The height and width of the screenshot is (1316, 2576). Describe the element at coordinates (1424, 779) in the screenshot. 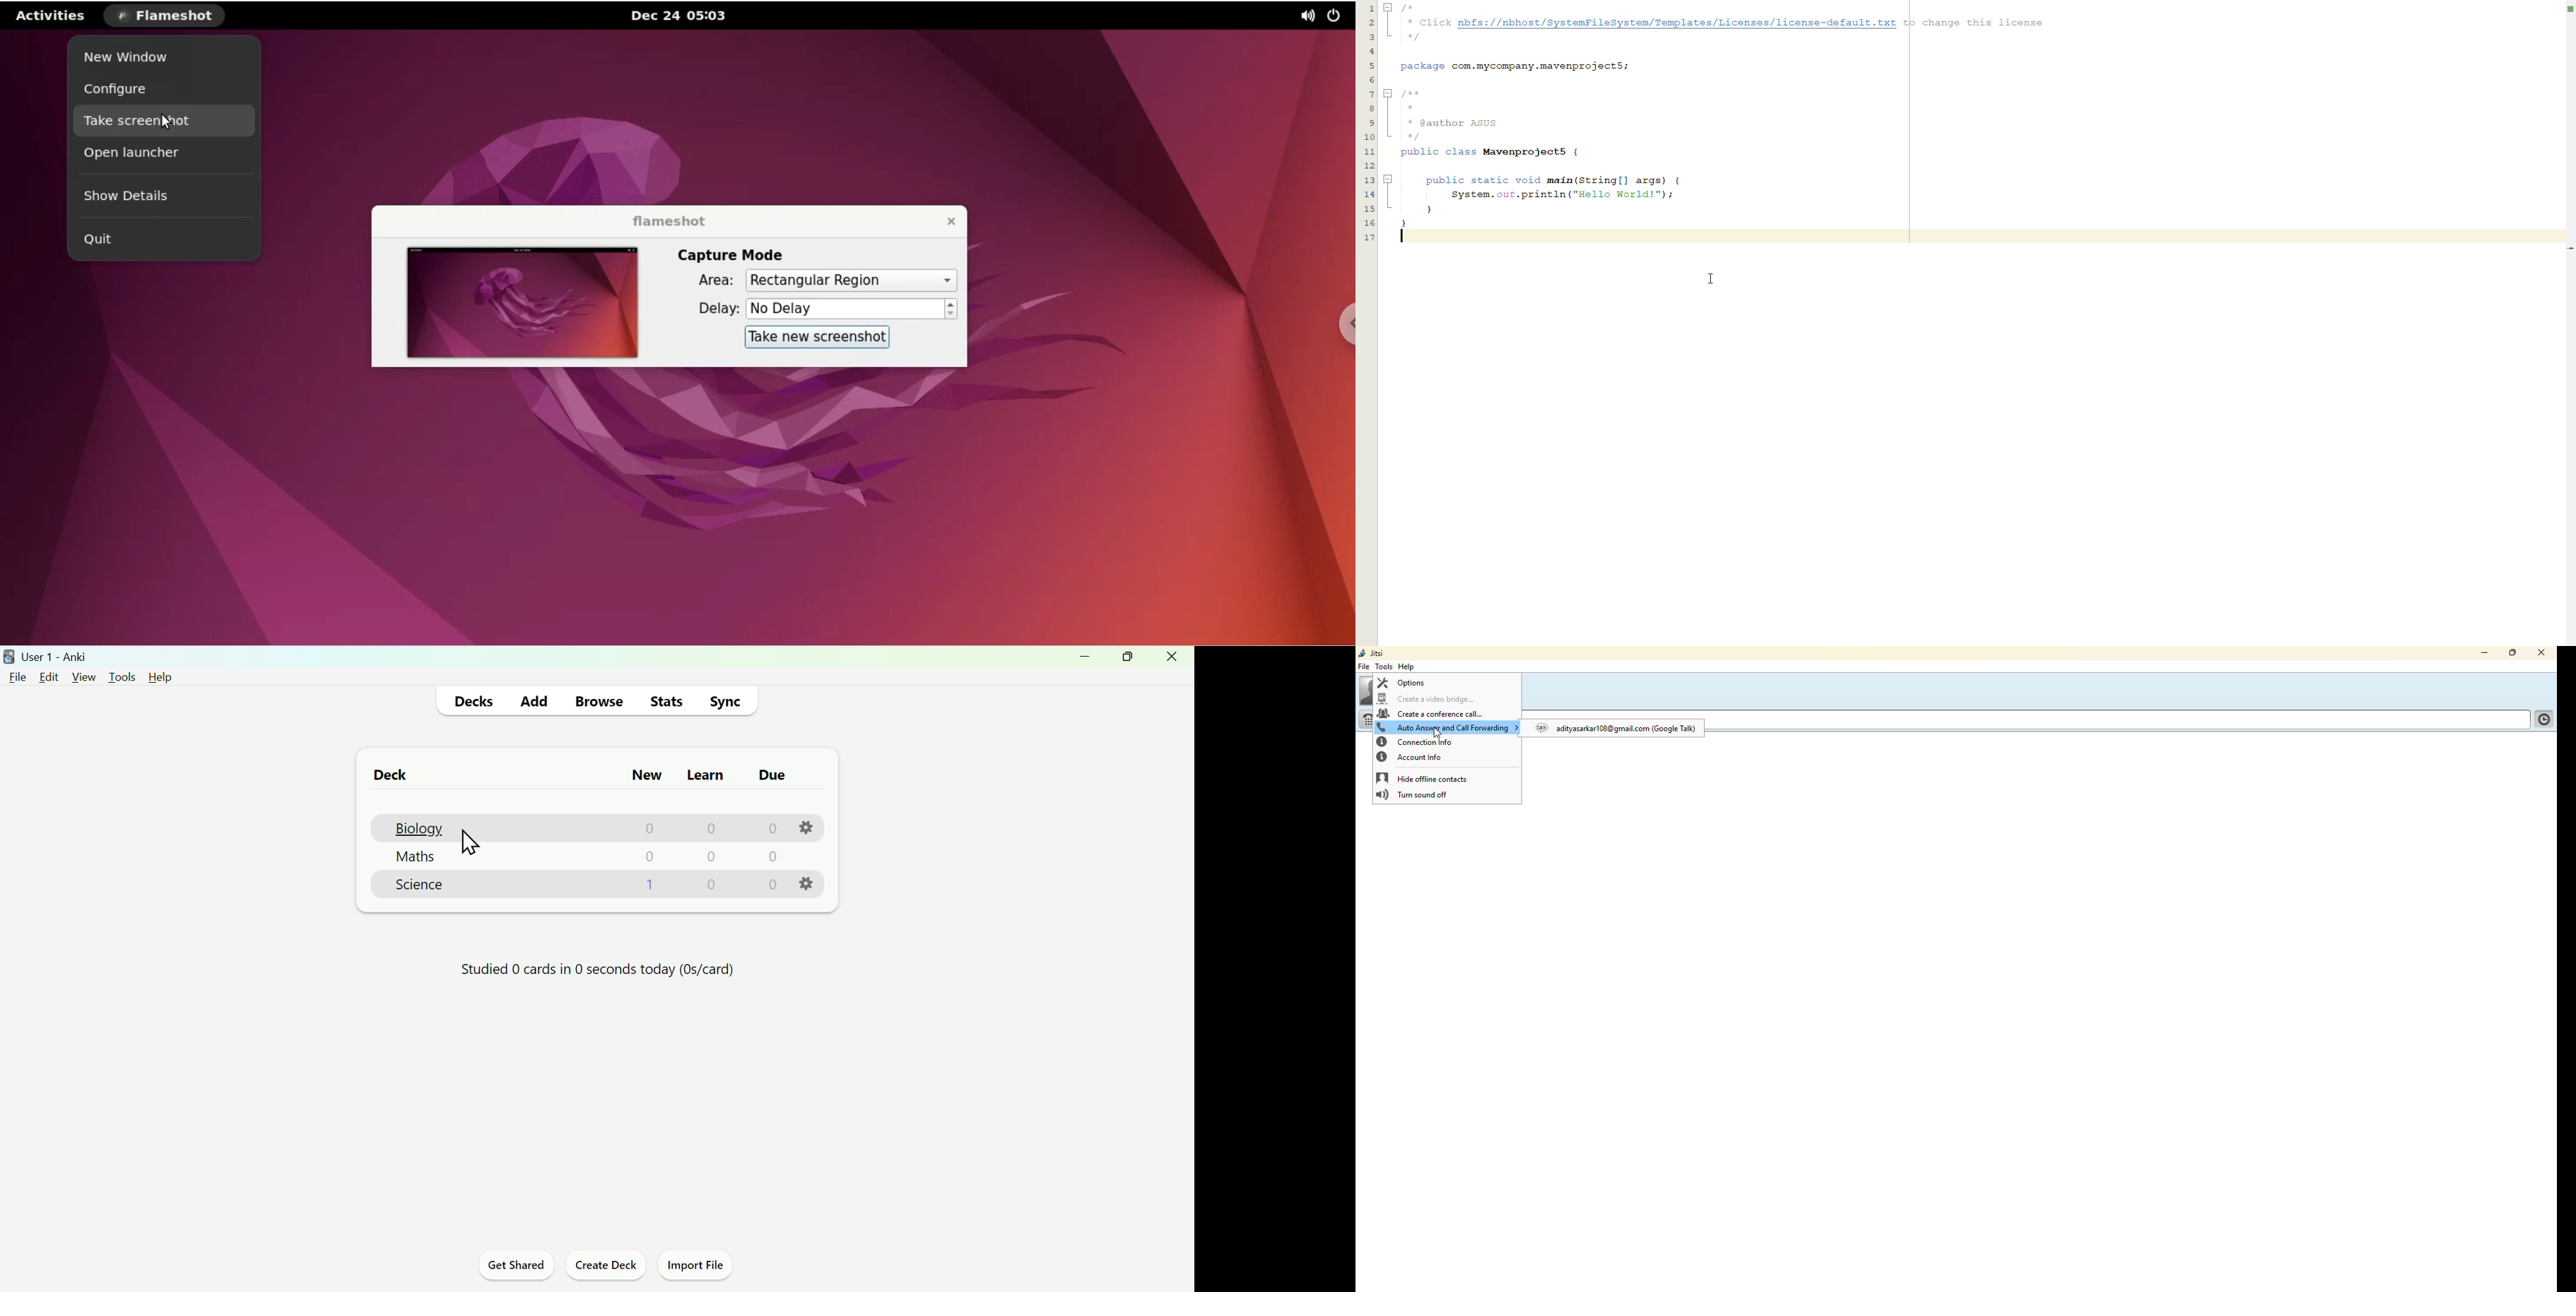

I see `hide offline contacts` at that location.